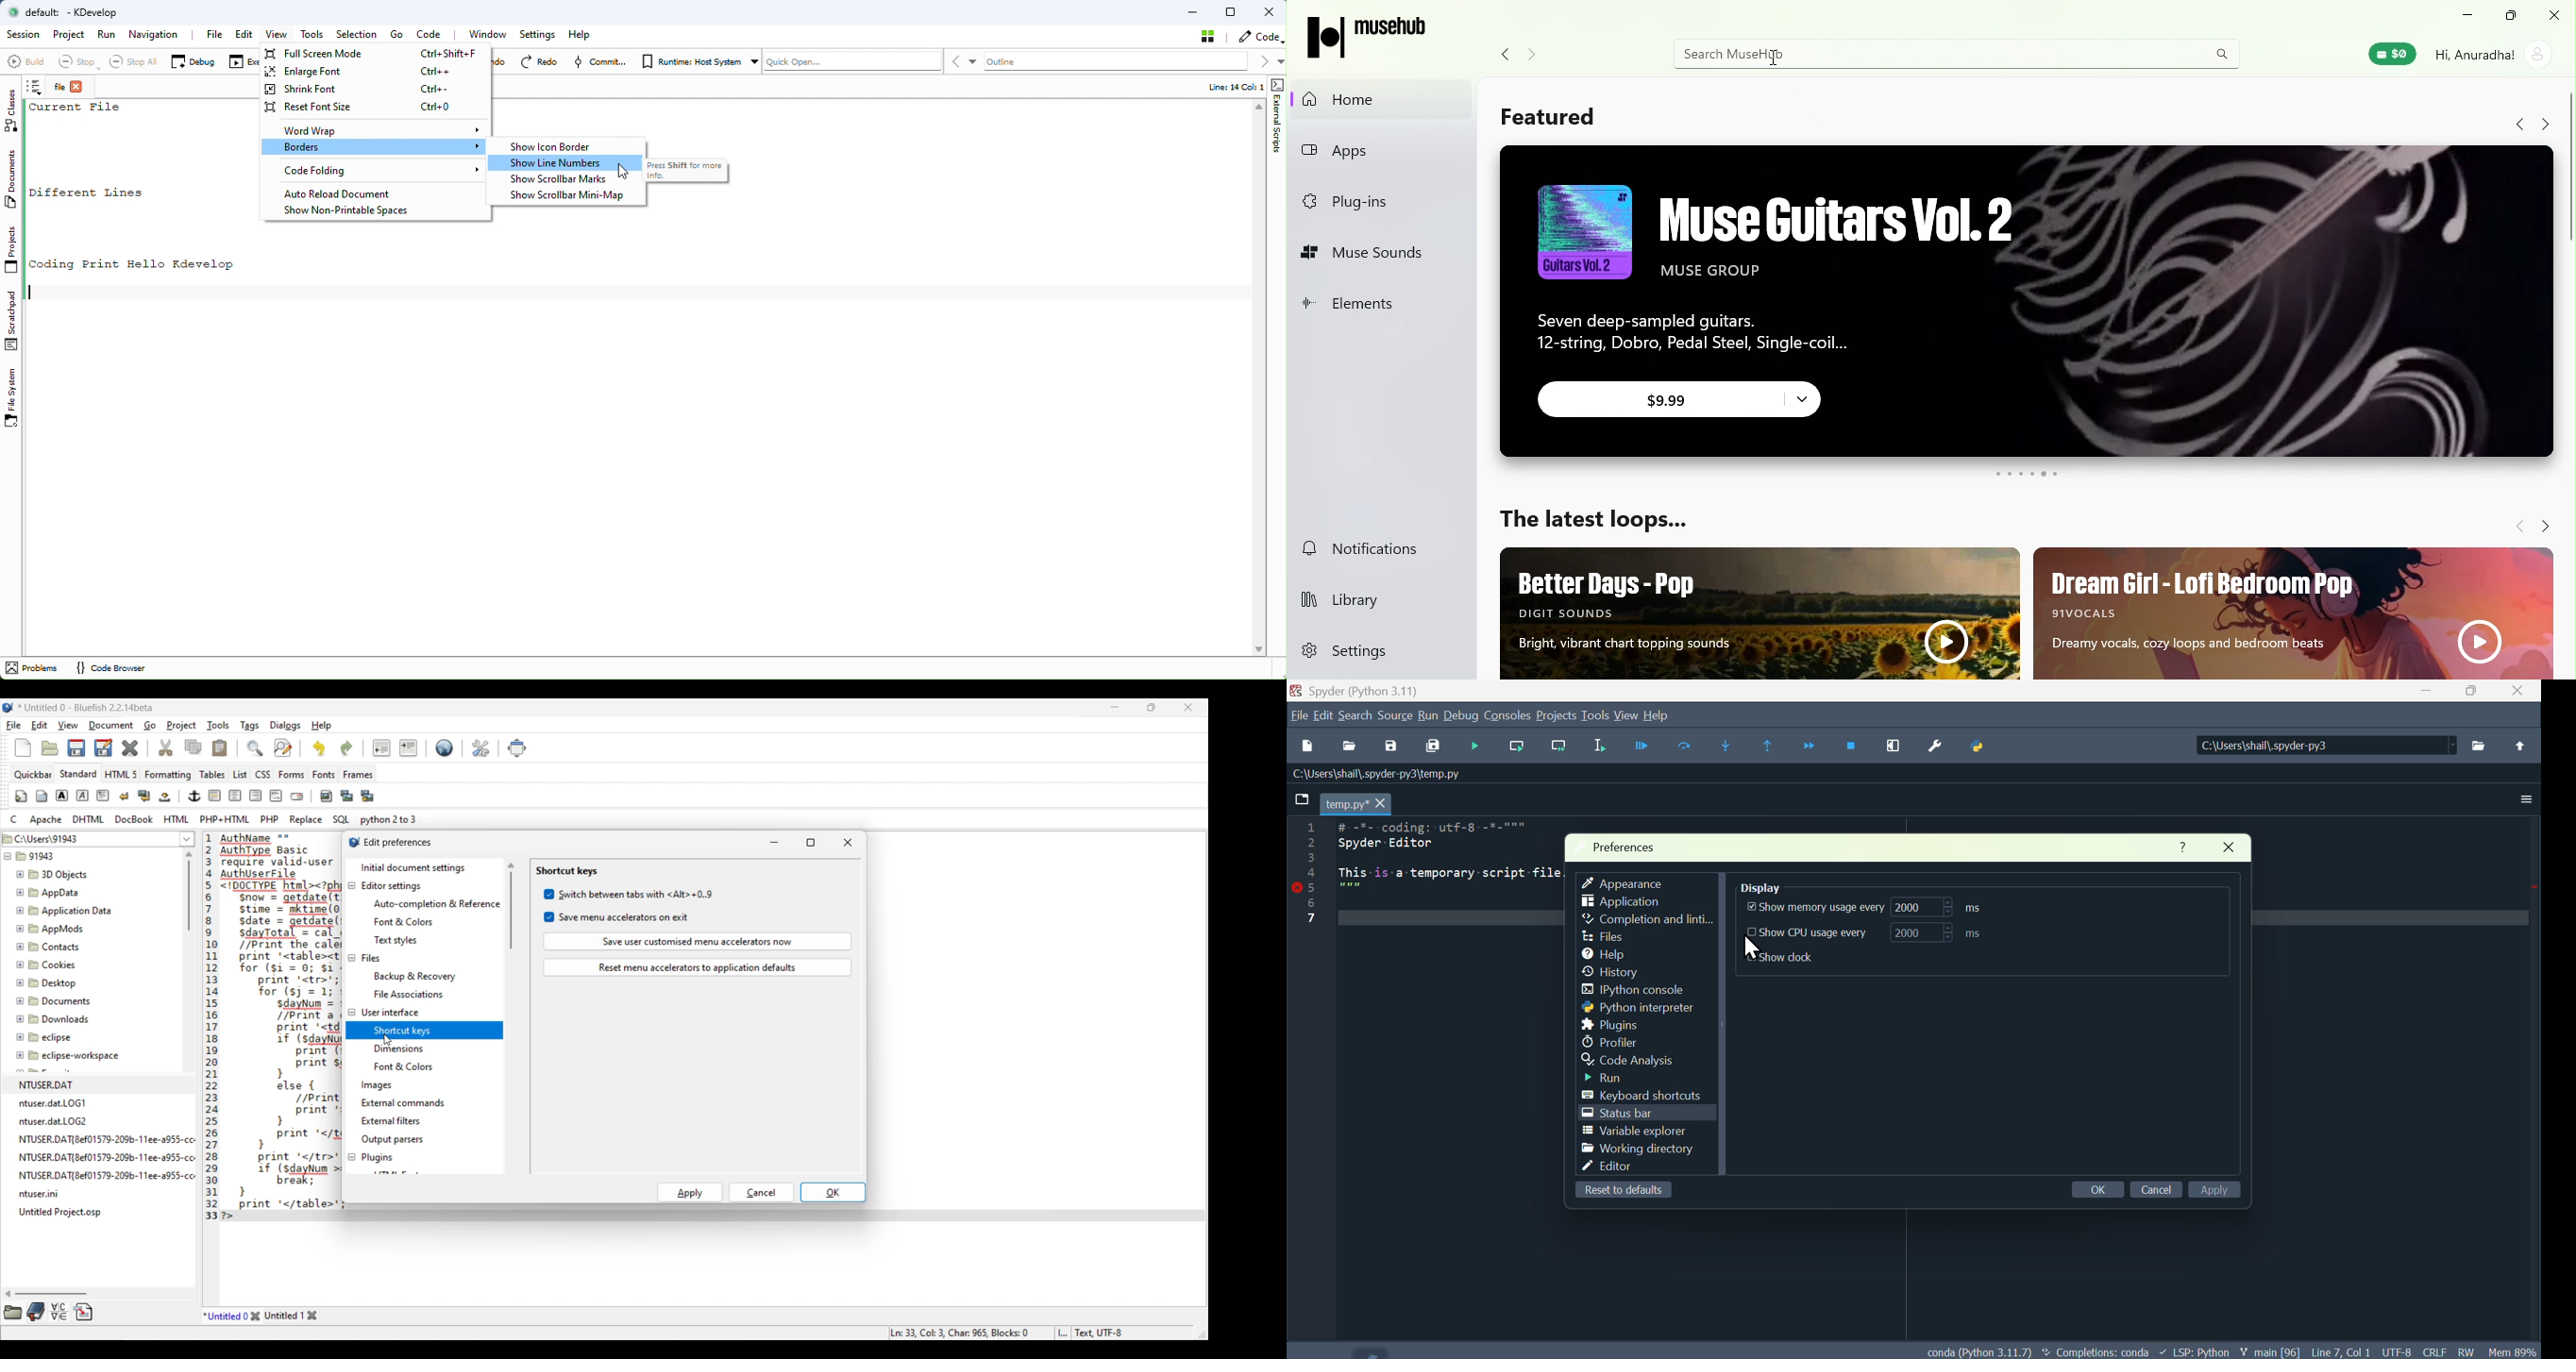 The width and height of the screenshot is (2576, 1372). Describe the element at coordinates (1632, 901) in the screenshot. I see `Application` at that location.